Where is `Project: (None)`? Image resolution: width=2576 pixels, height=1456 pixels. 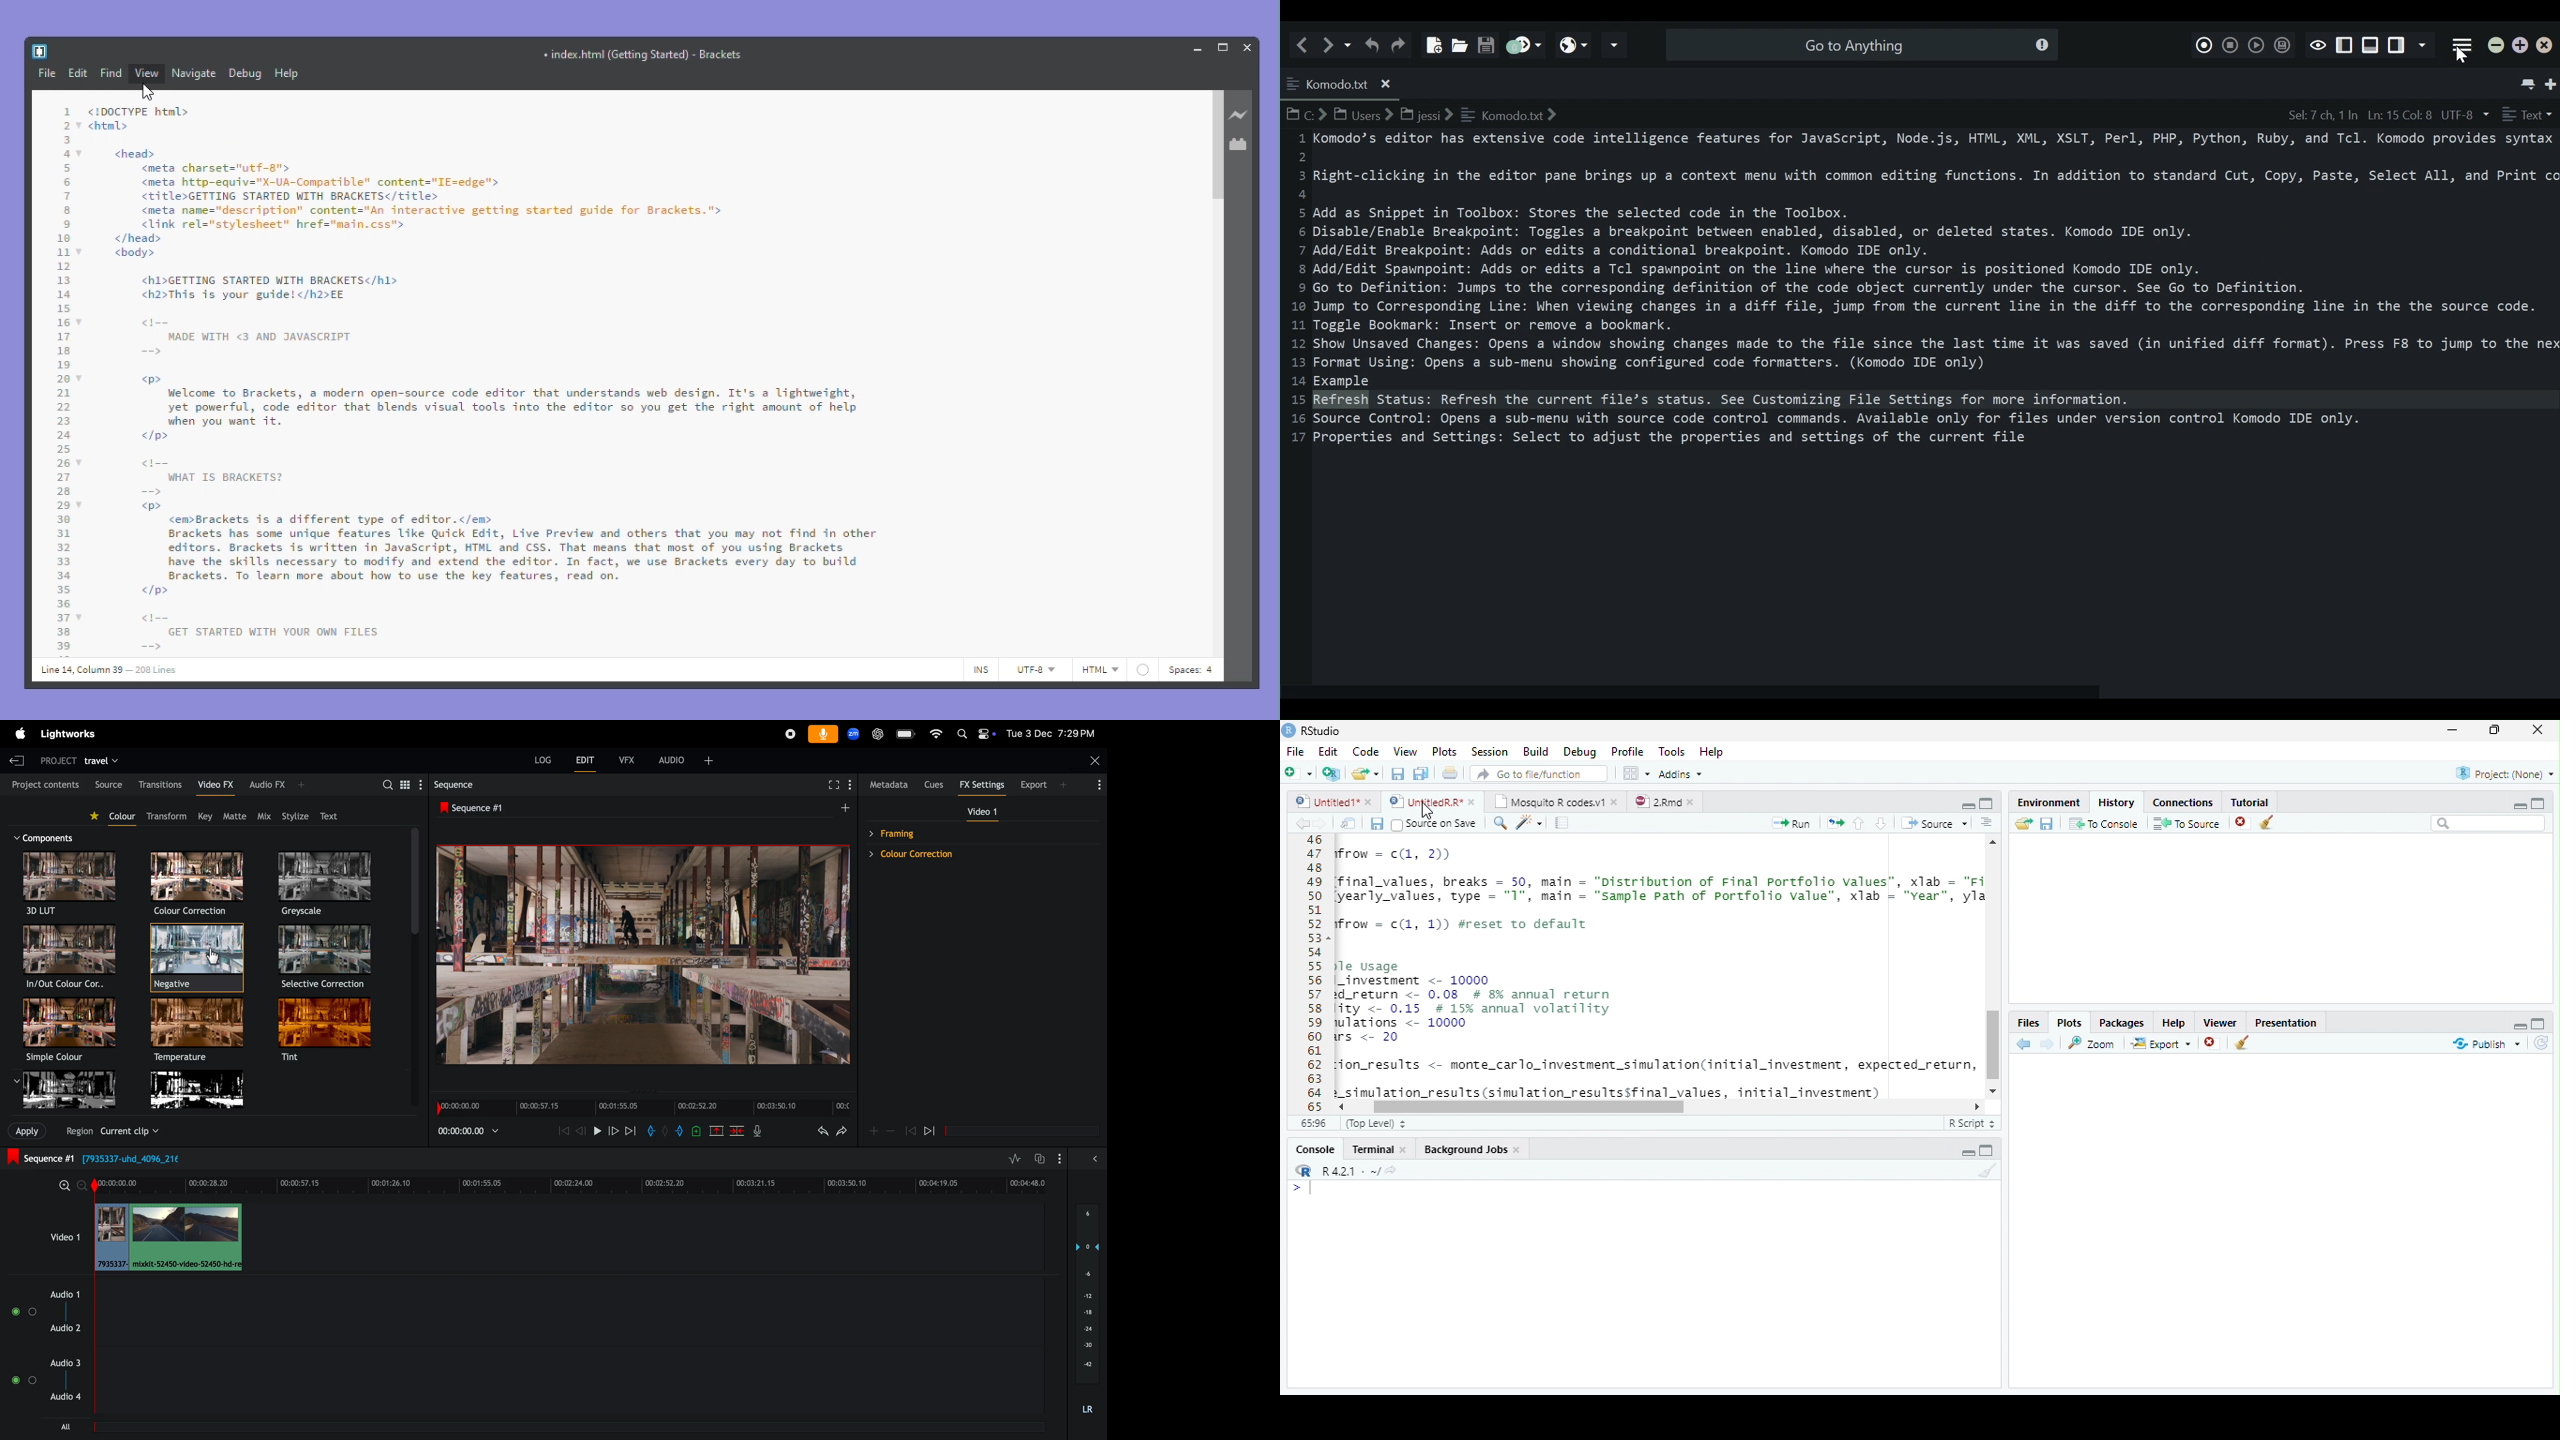
Project: (None) is located at coordinates (2501, 774).